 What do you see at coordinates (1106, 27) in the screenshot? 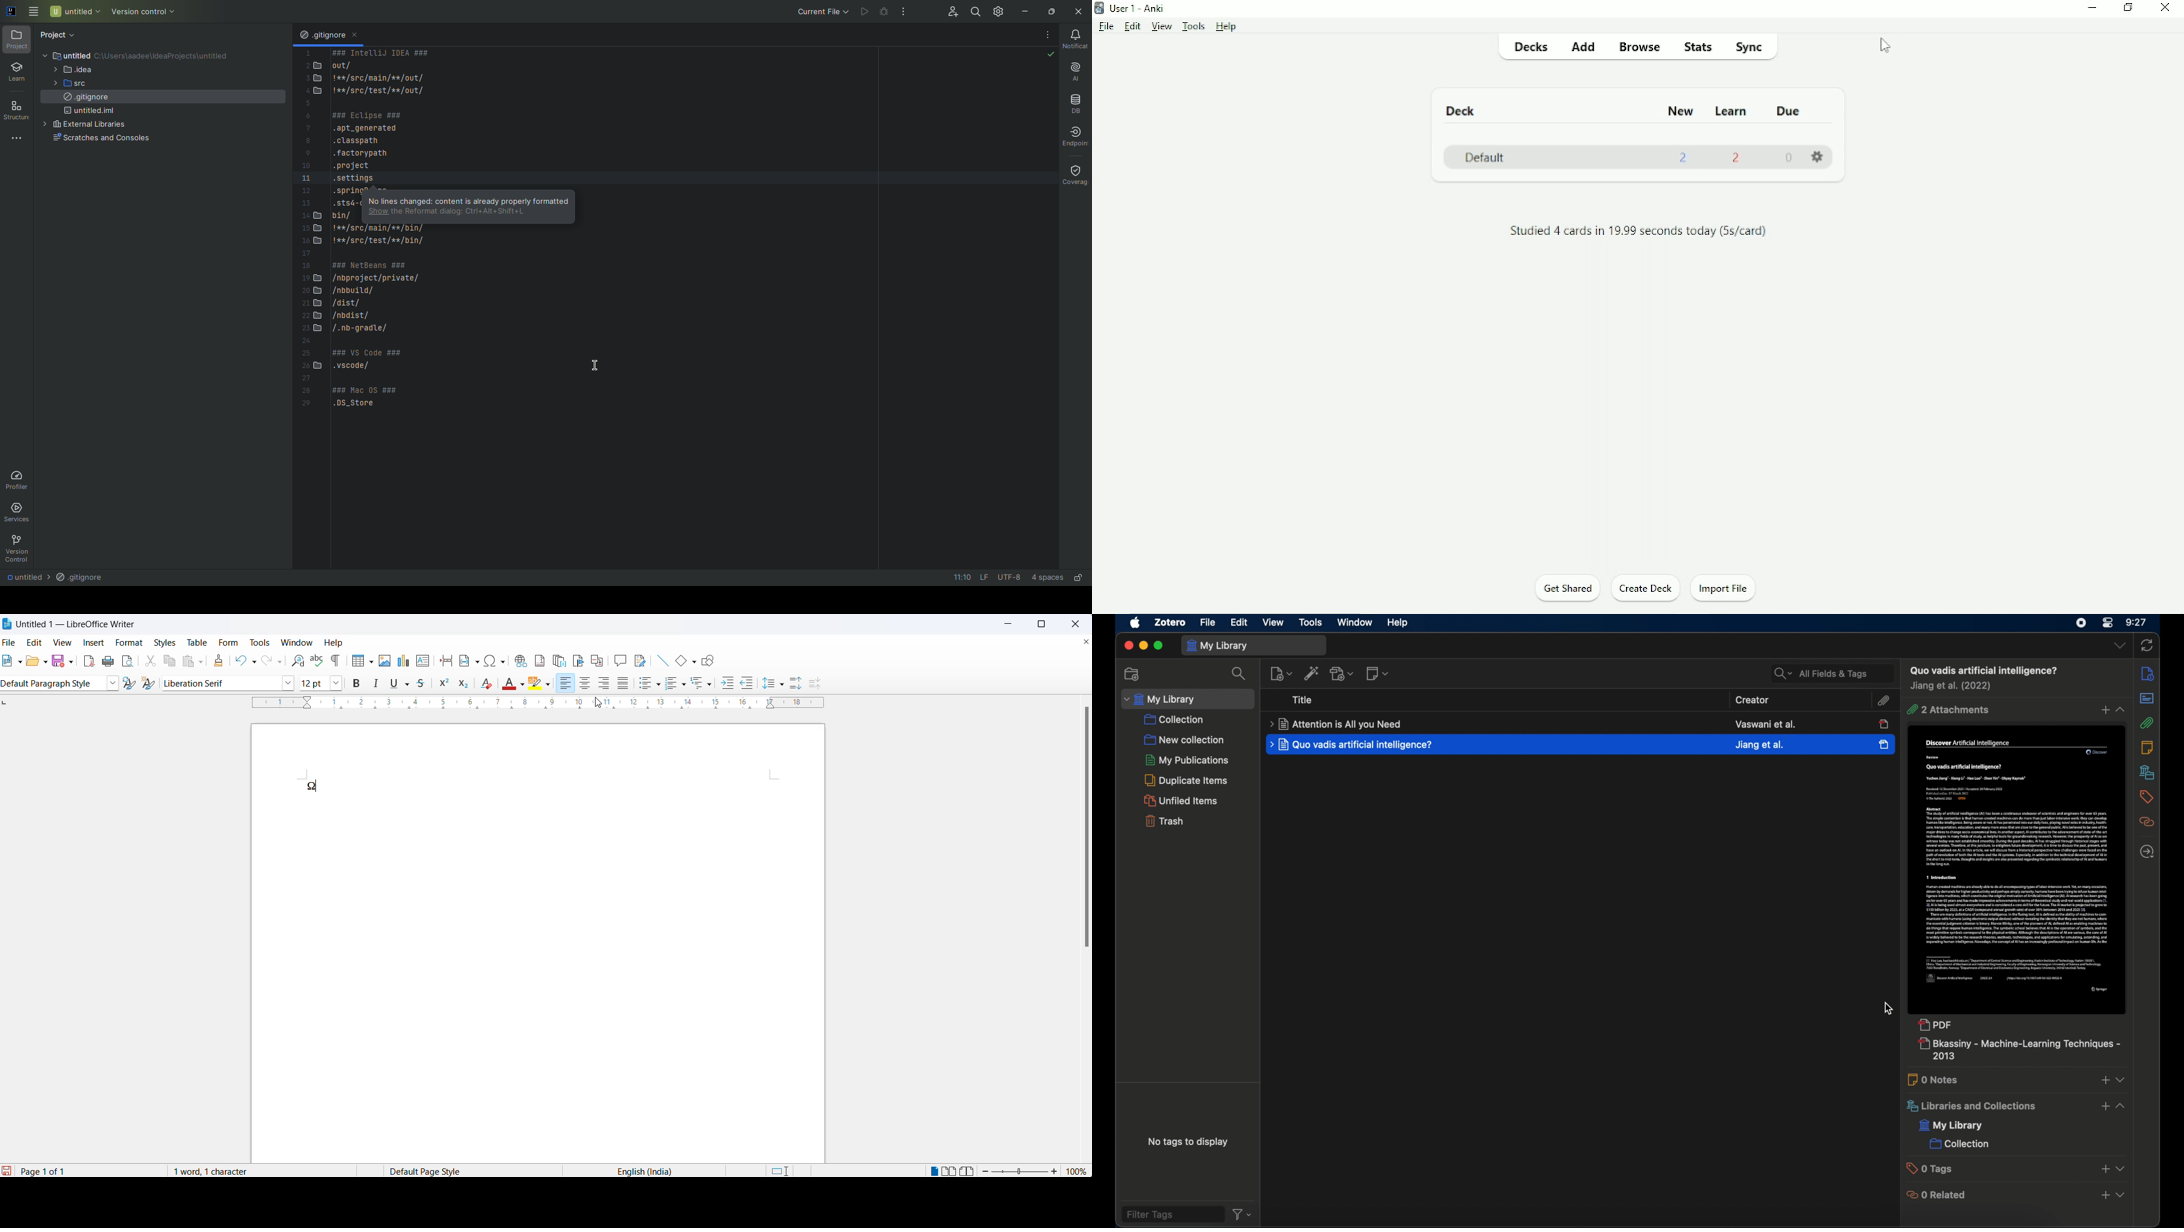
I see `File` at bounding box center [1106, 27].